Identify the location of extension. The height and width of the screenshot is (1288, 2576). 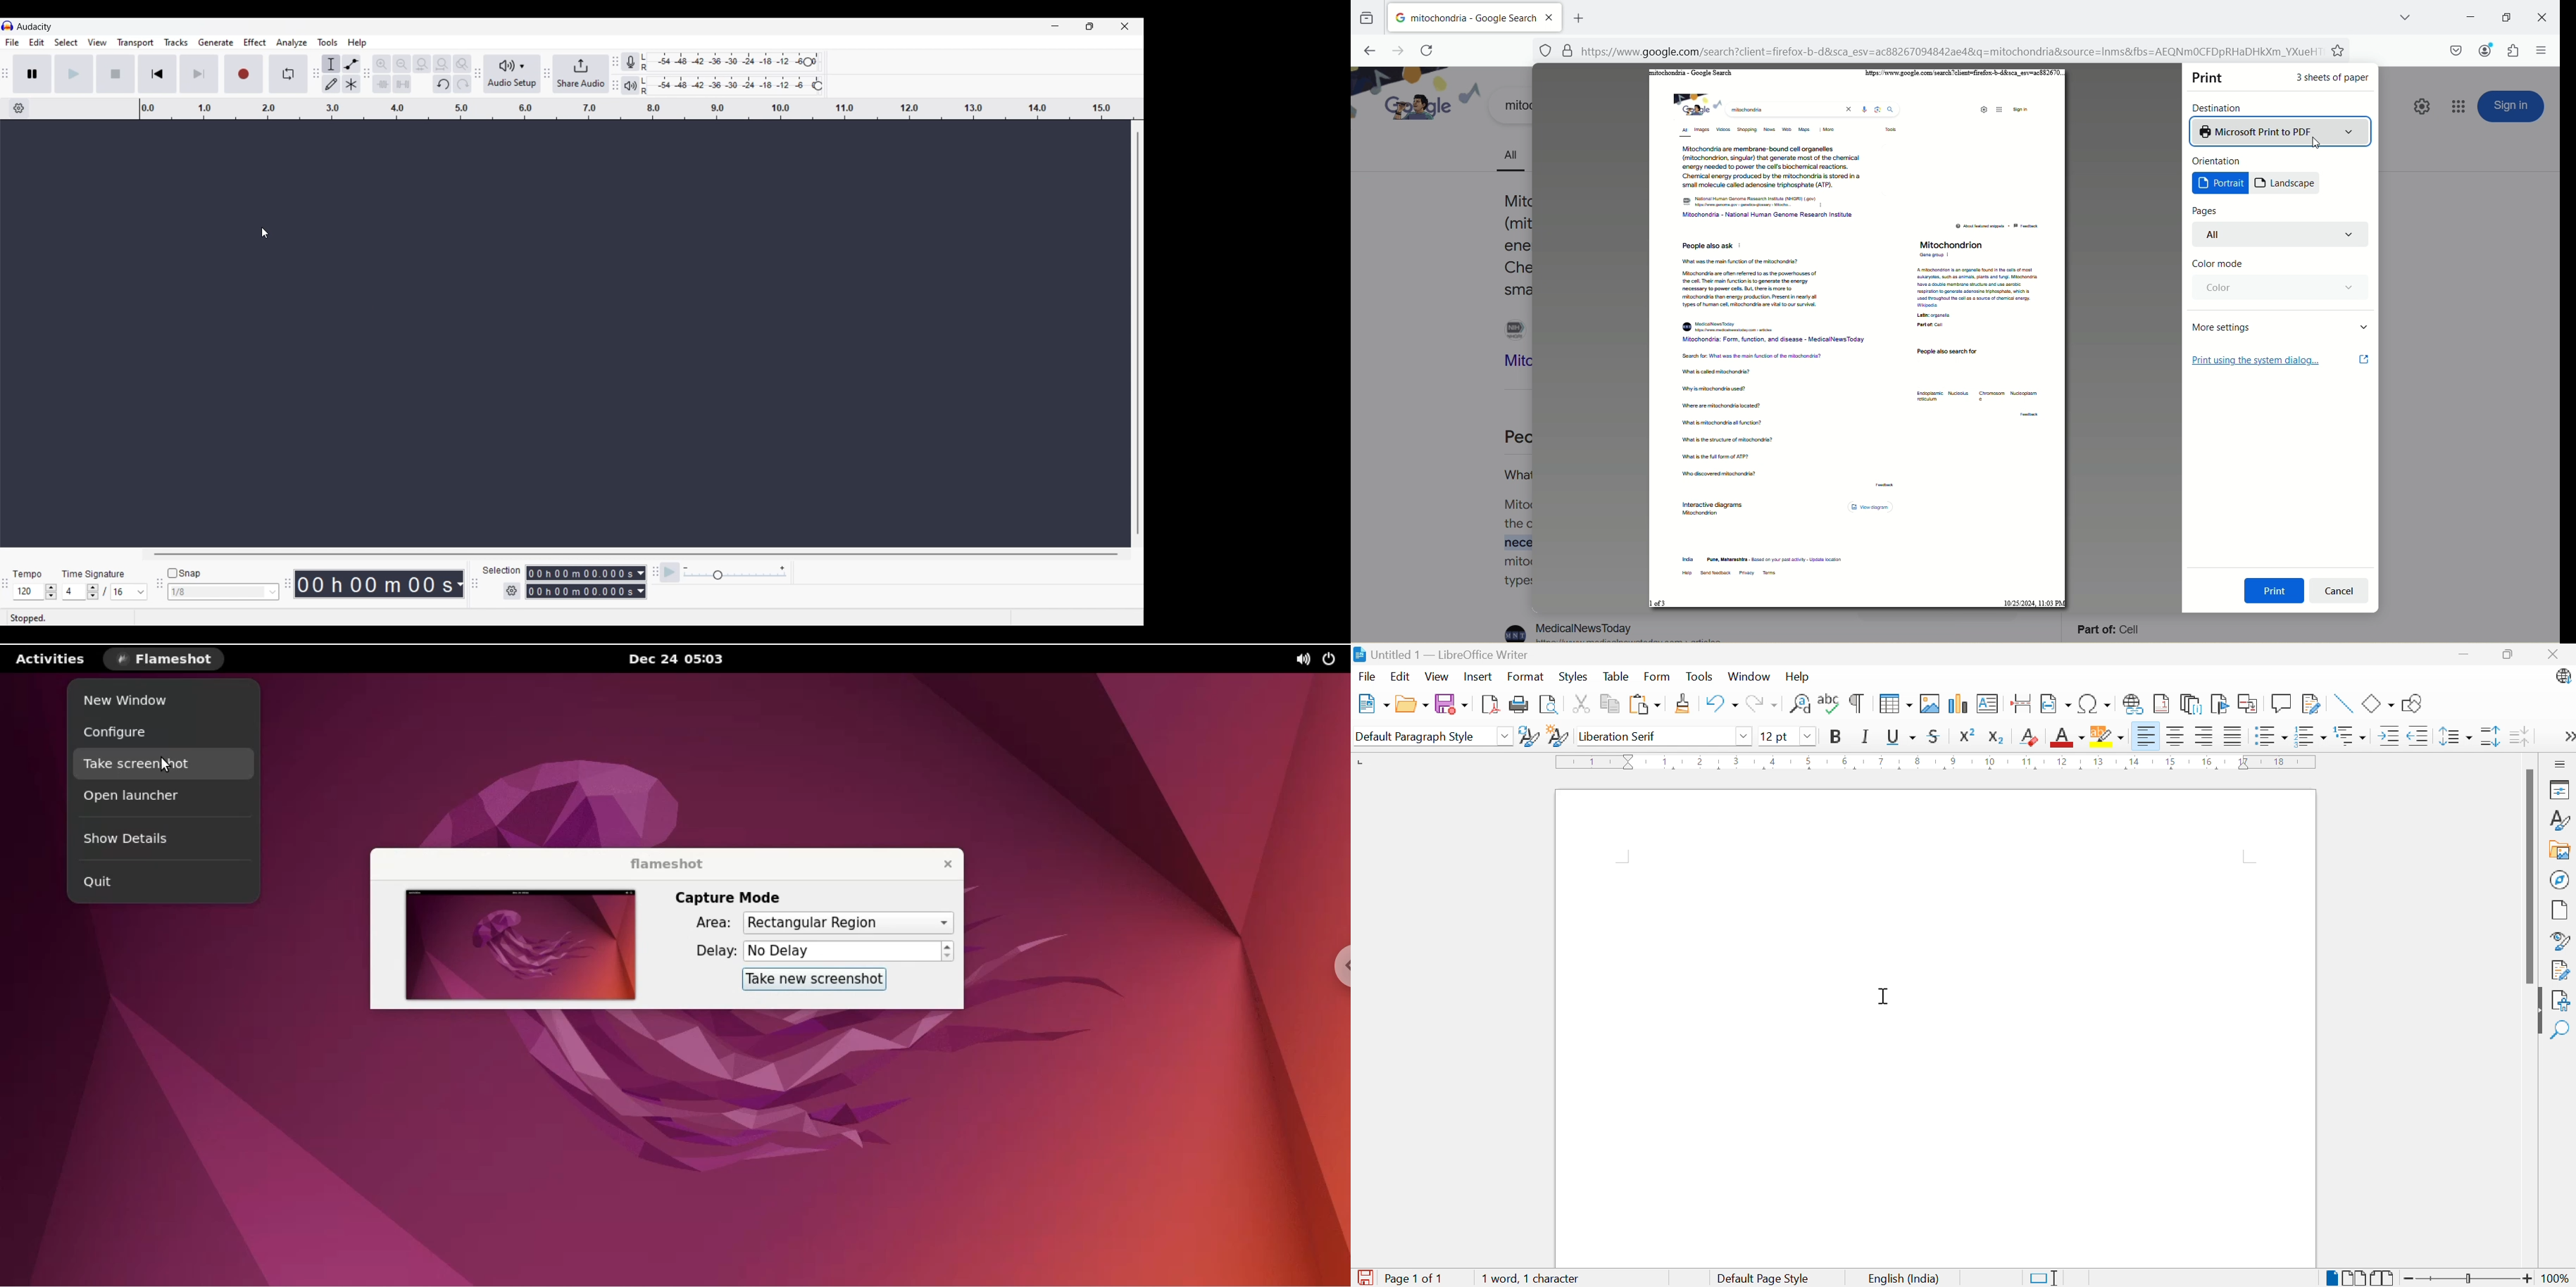
(2516, 50).